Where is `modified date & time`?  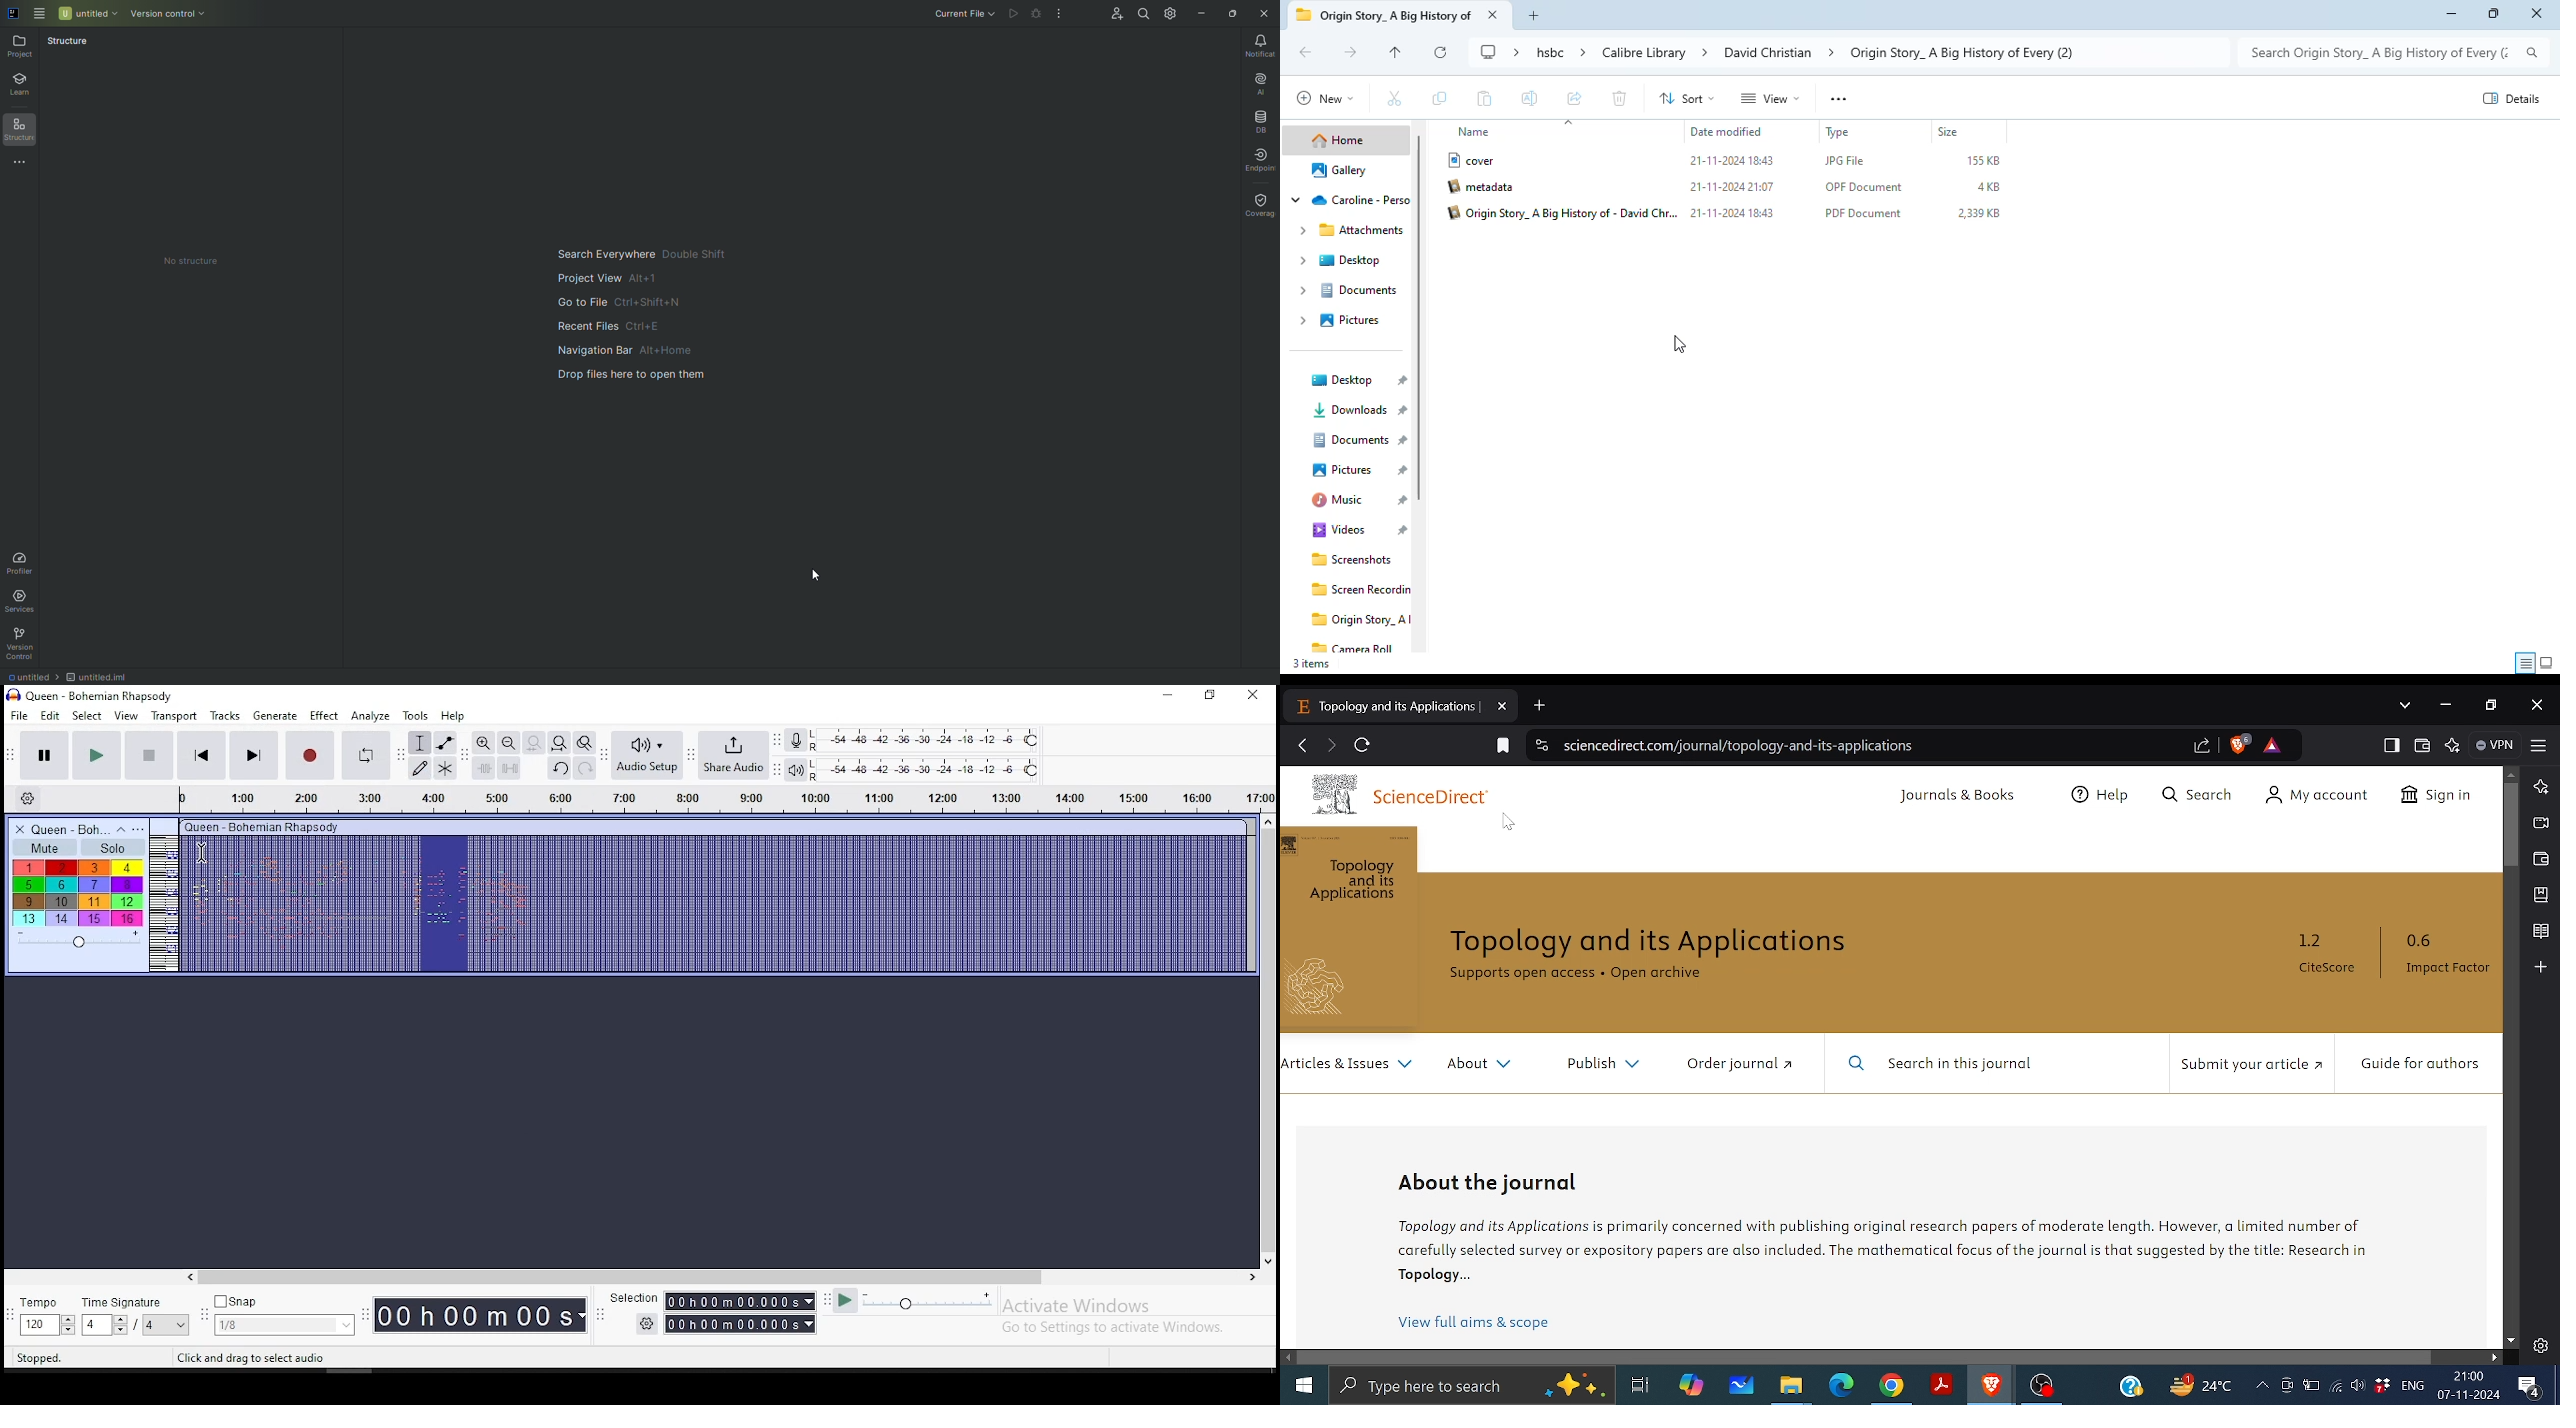 modified date & time is located at coordinates (1732, 214).